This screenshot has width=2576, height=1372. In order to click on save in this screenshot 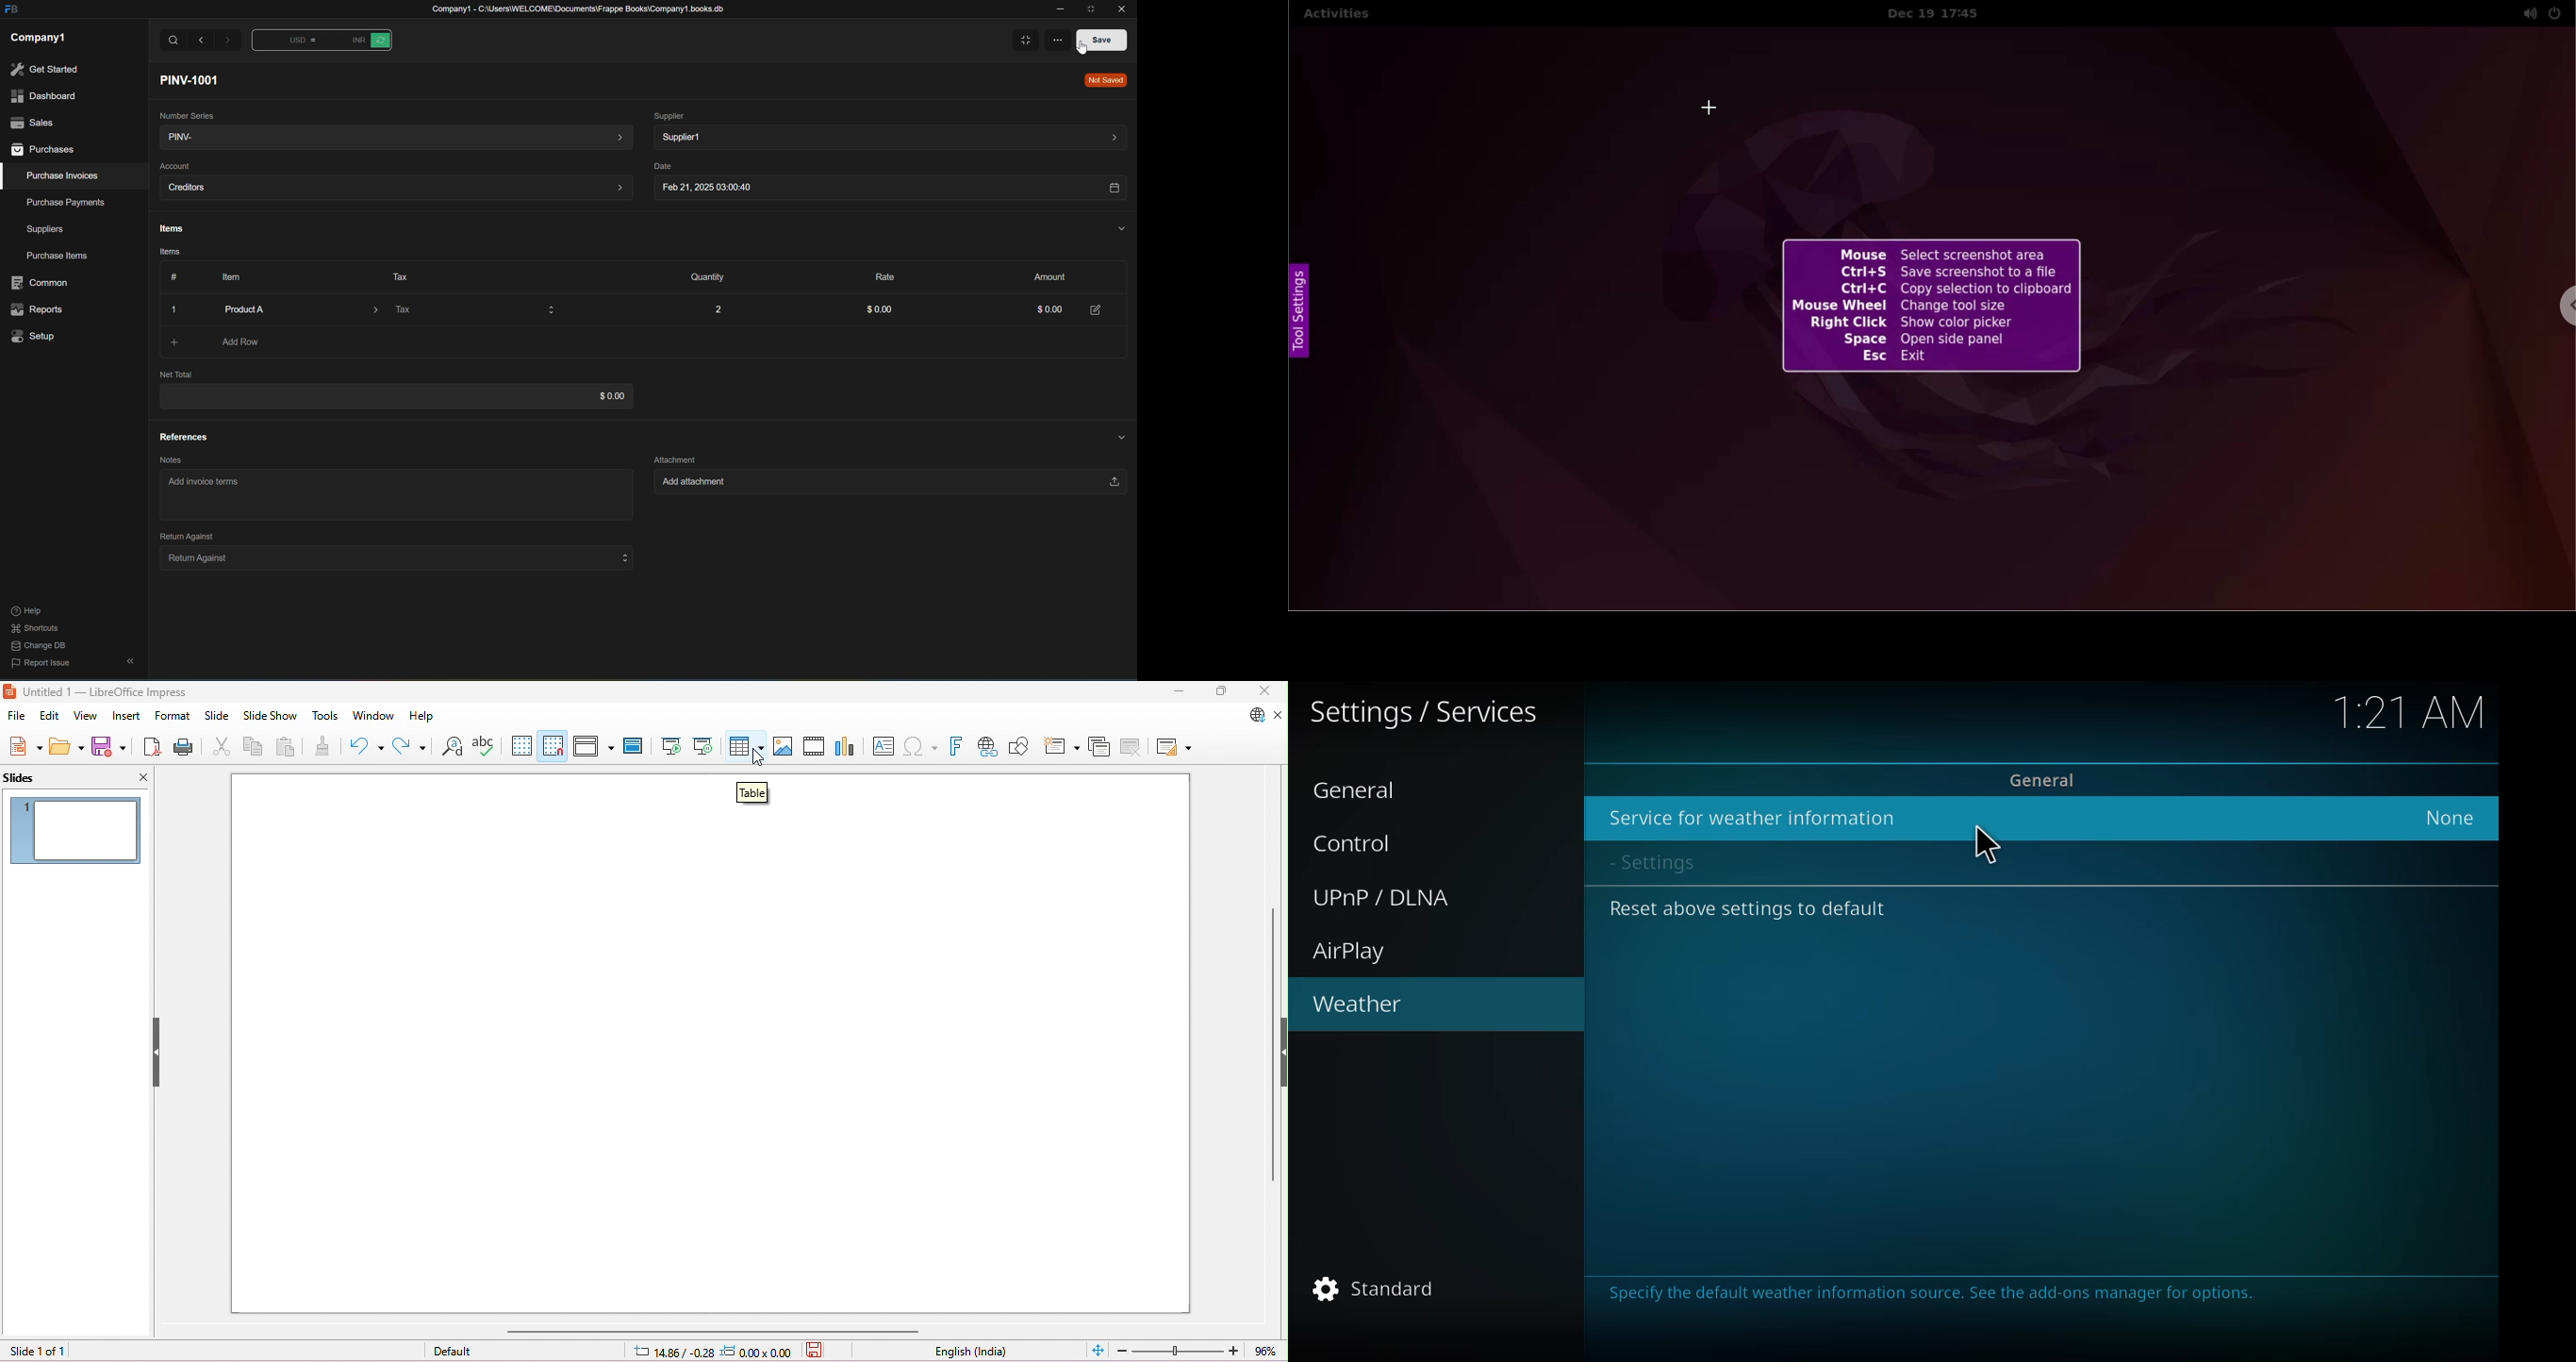, I will do `click(109, 746)`.